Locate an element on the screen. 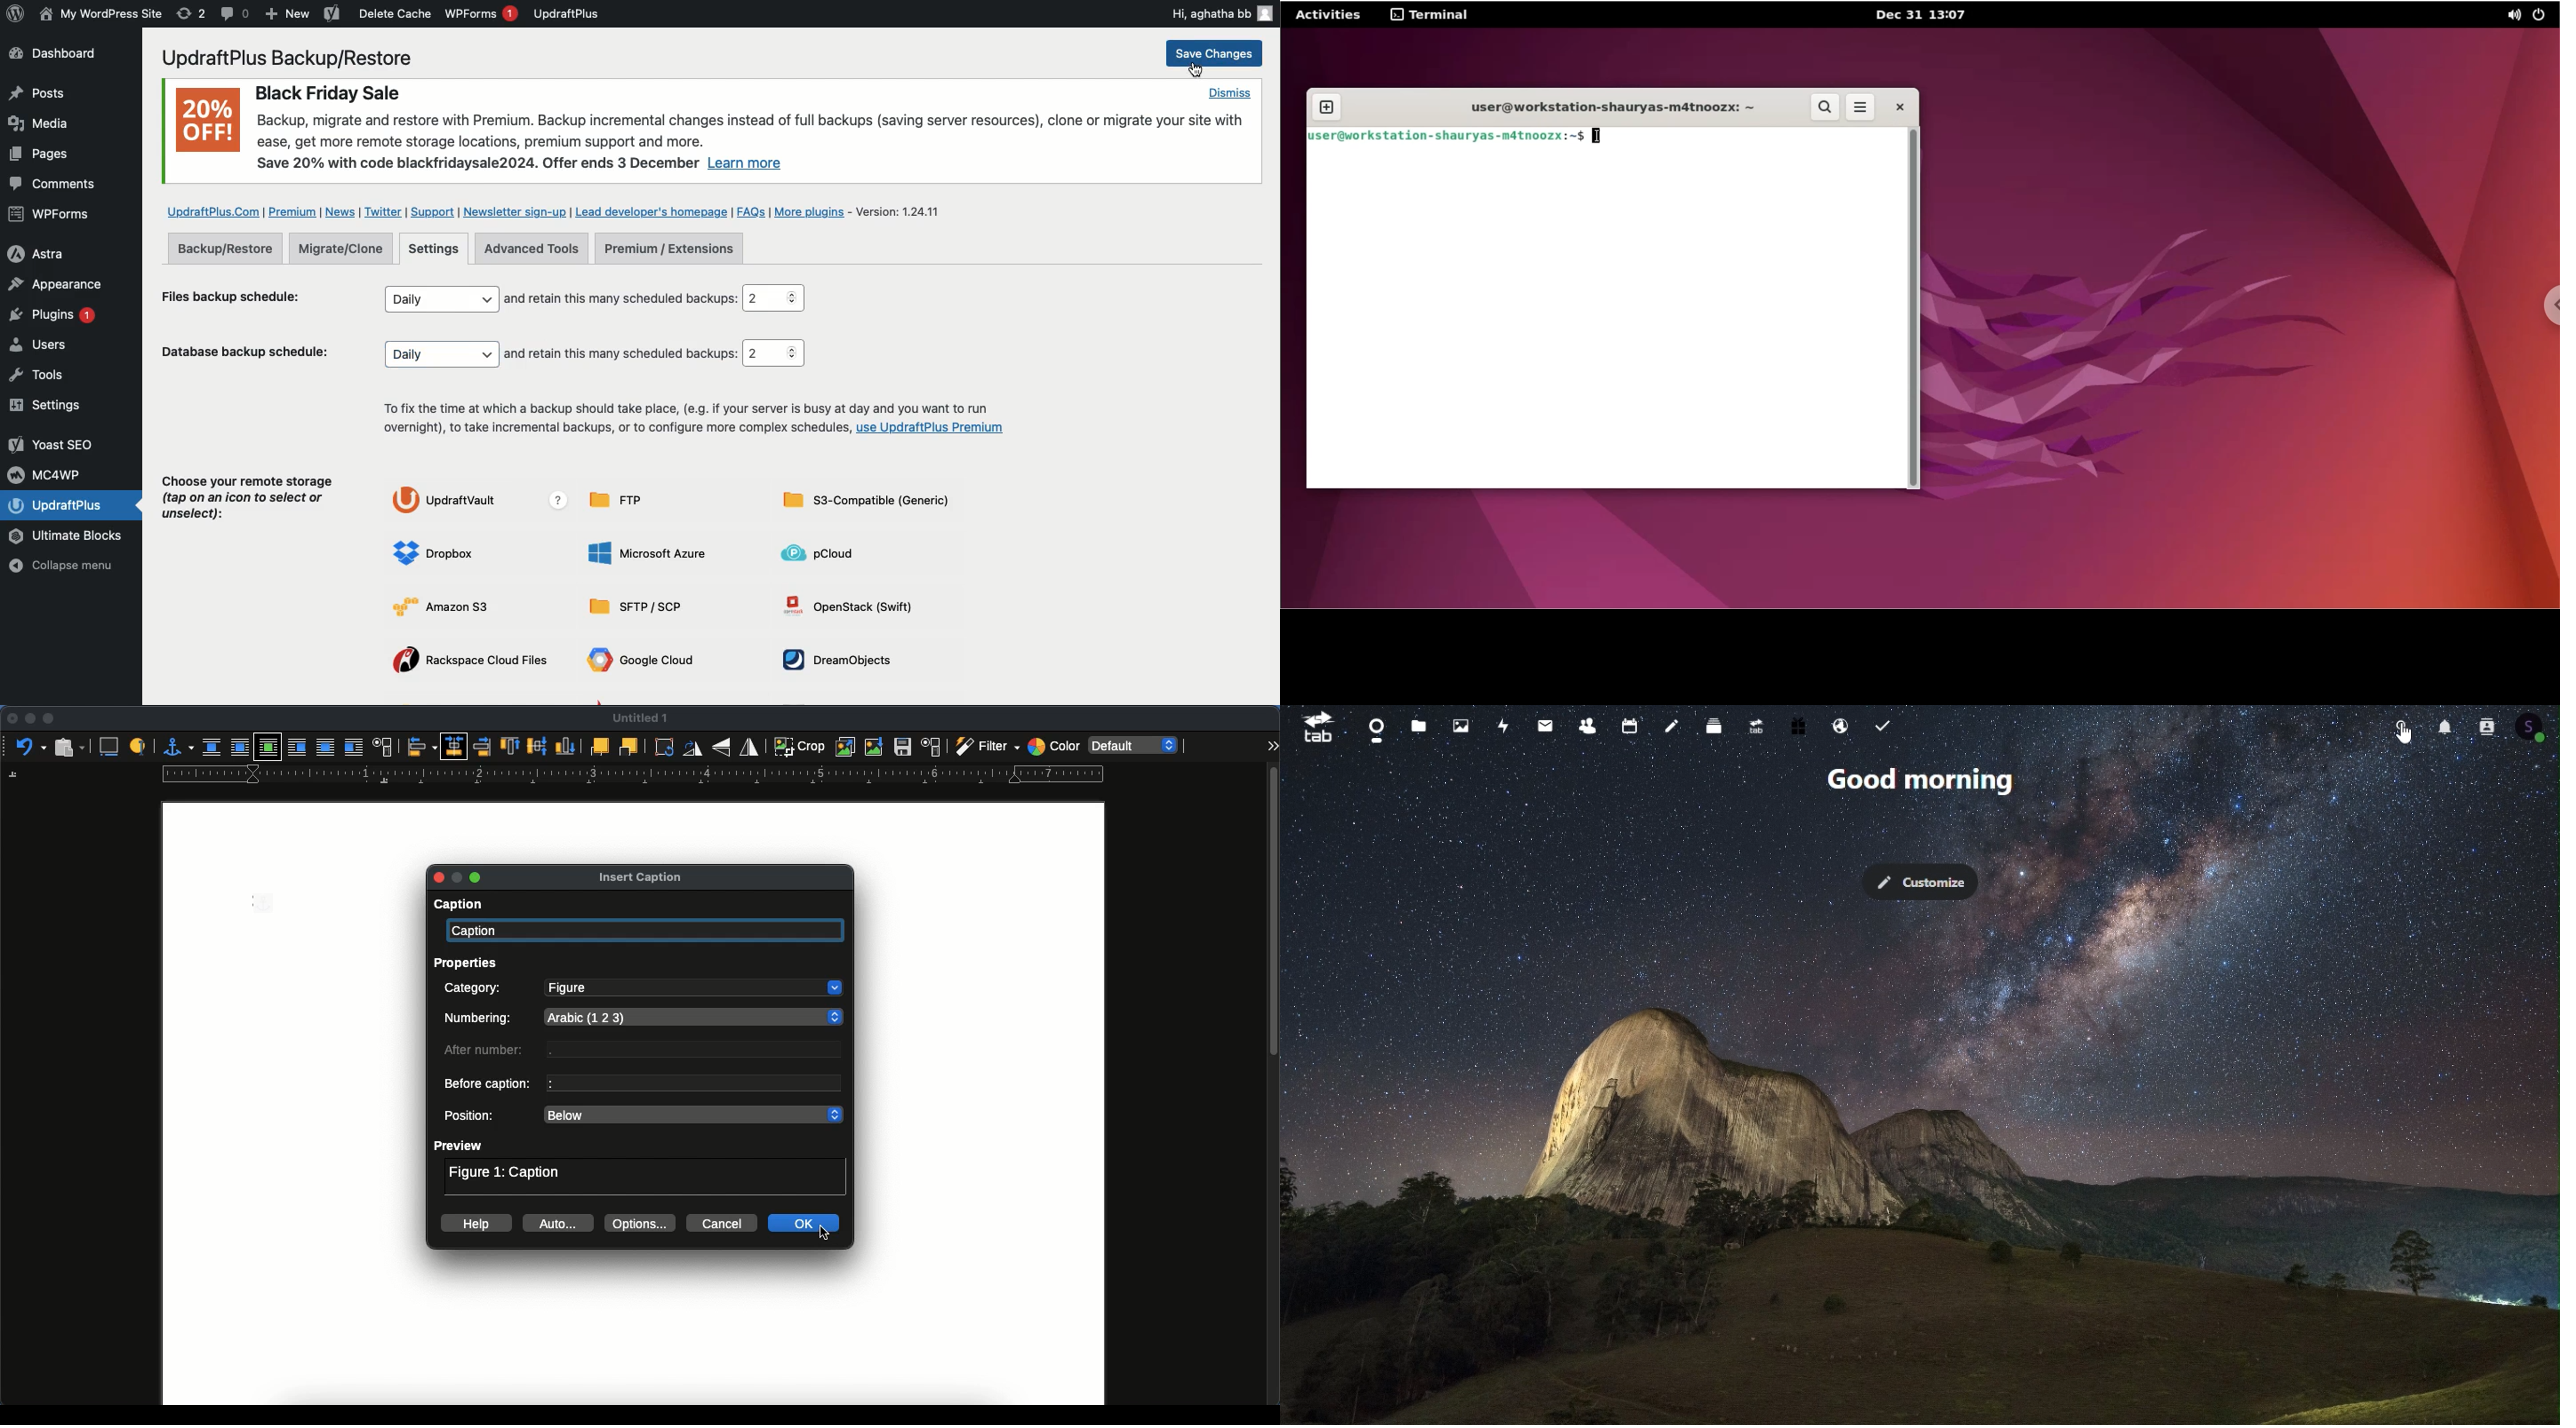  before caption is located at coordinates (490, 1085).